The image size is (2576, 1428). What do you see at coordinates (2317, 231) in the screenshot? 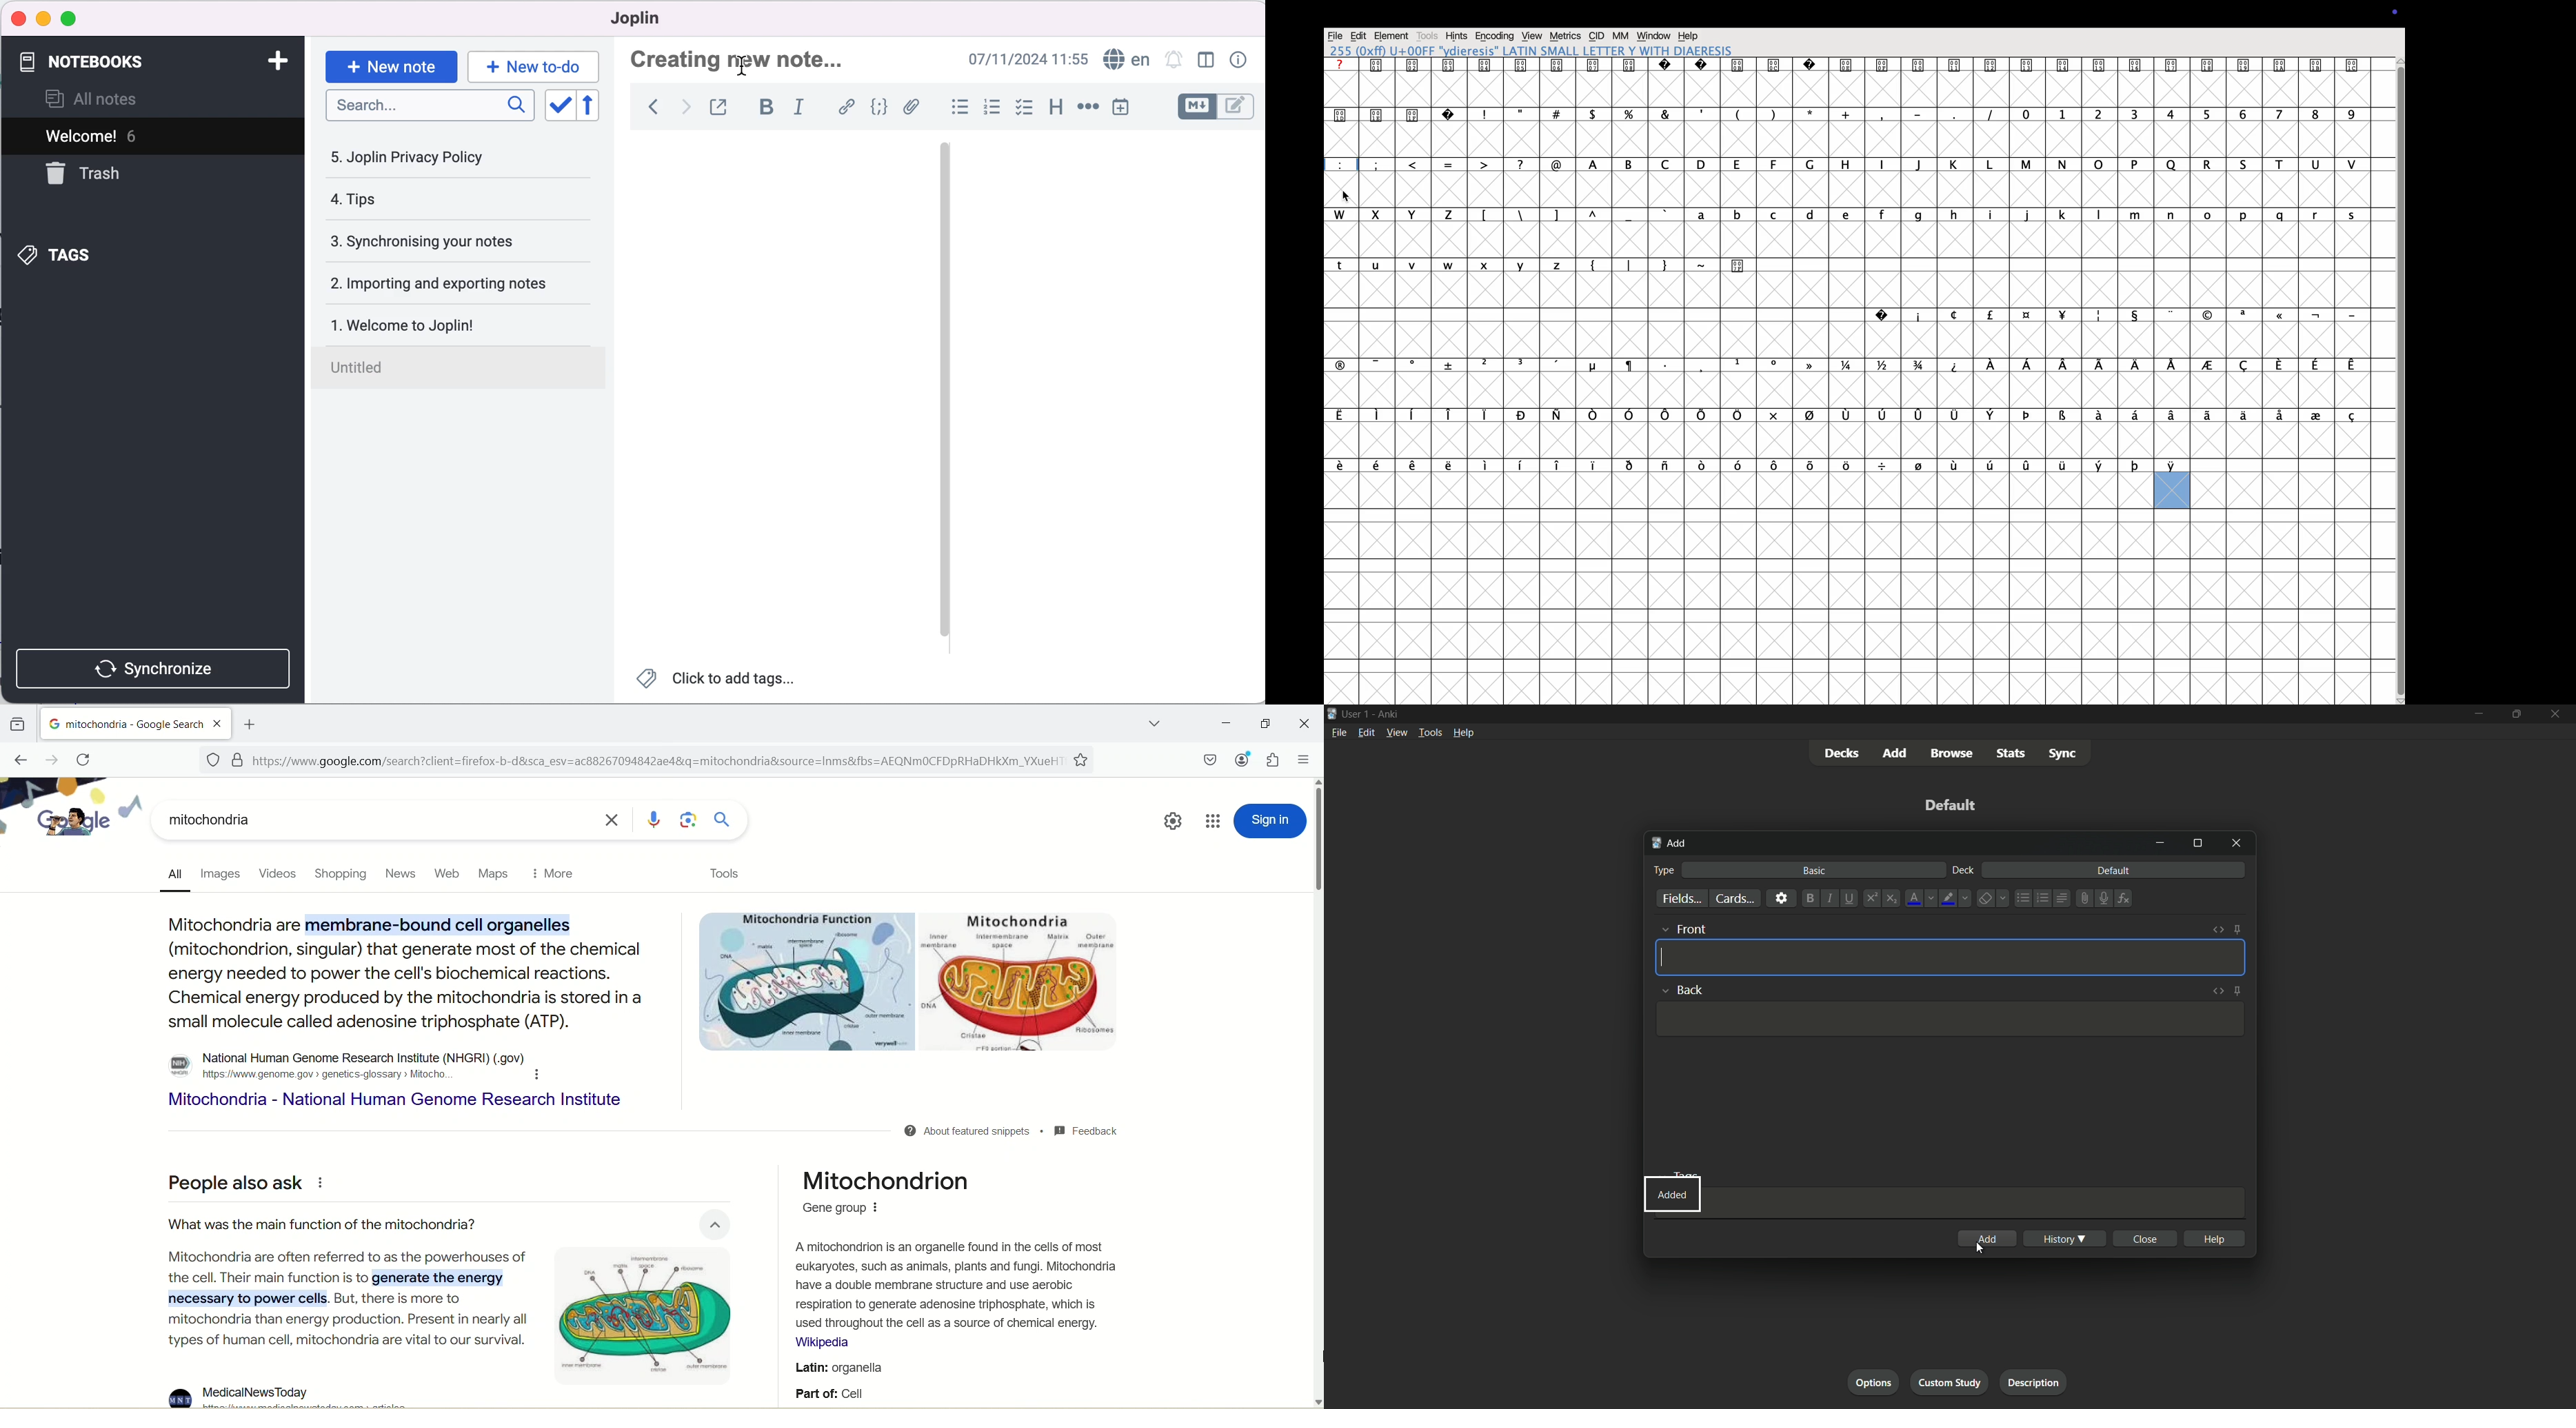
I see `r` at bounding box center [2317, 231].